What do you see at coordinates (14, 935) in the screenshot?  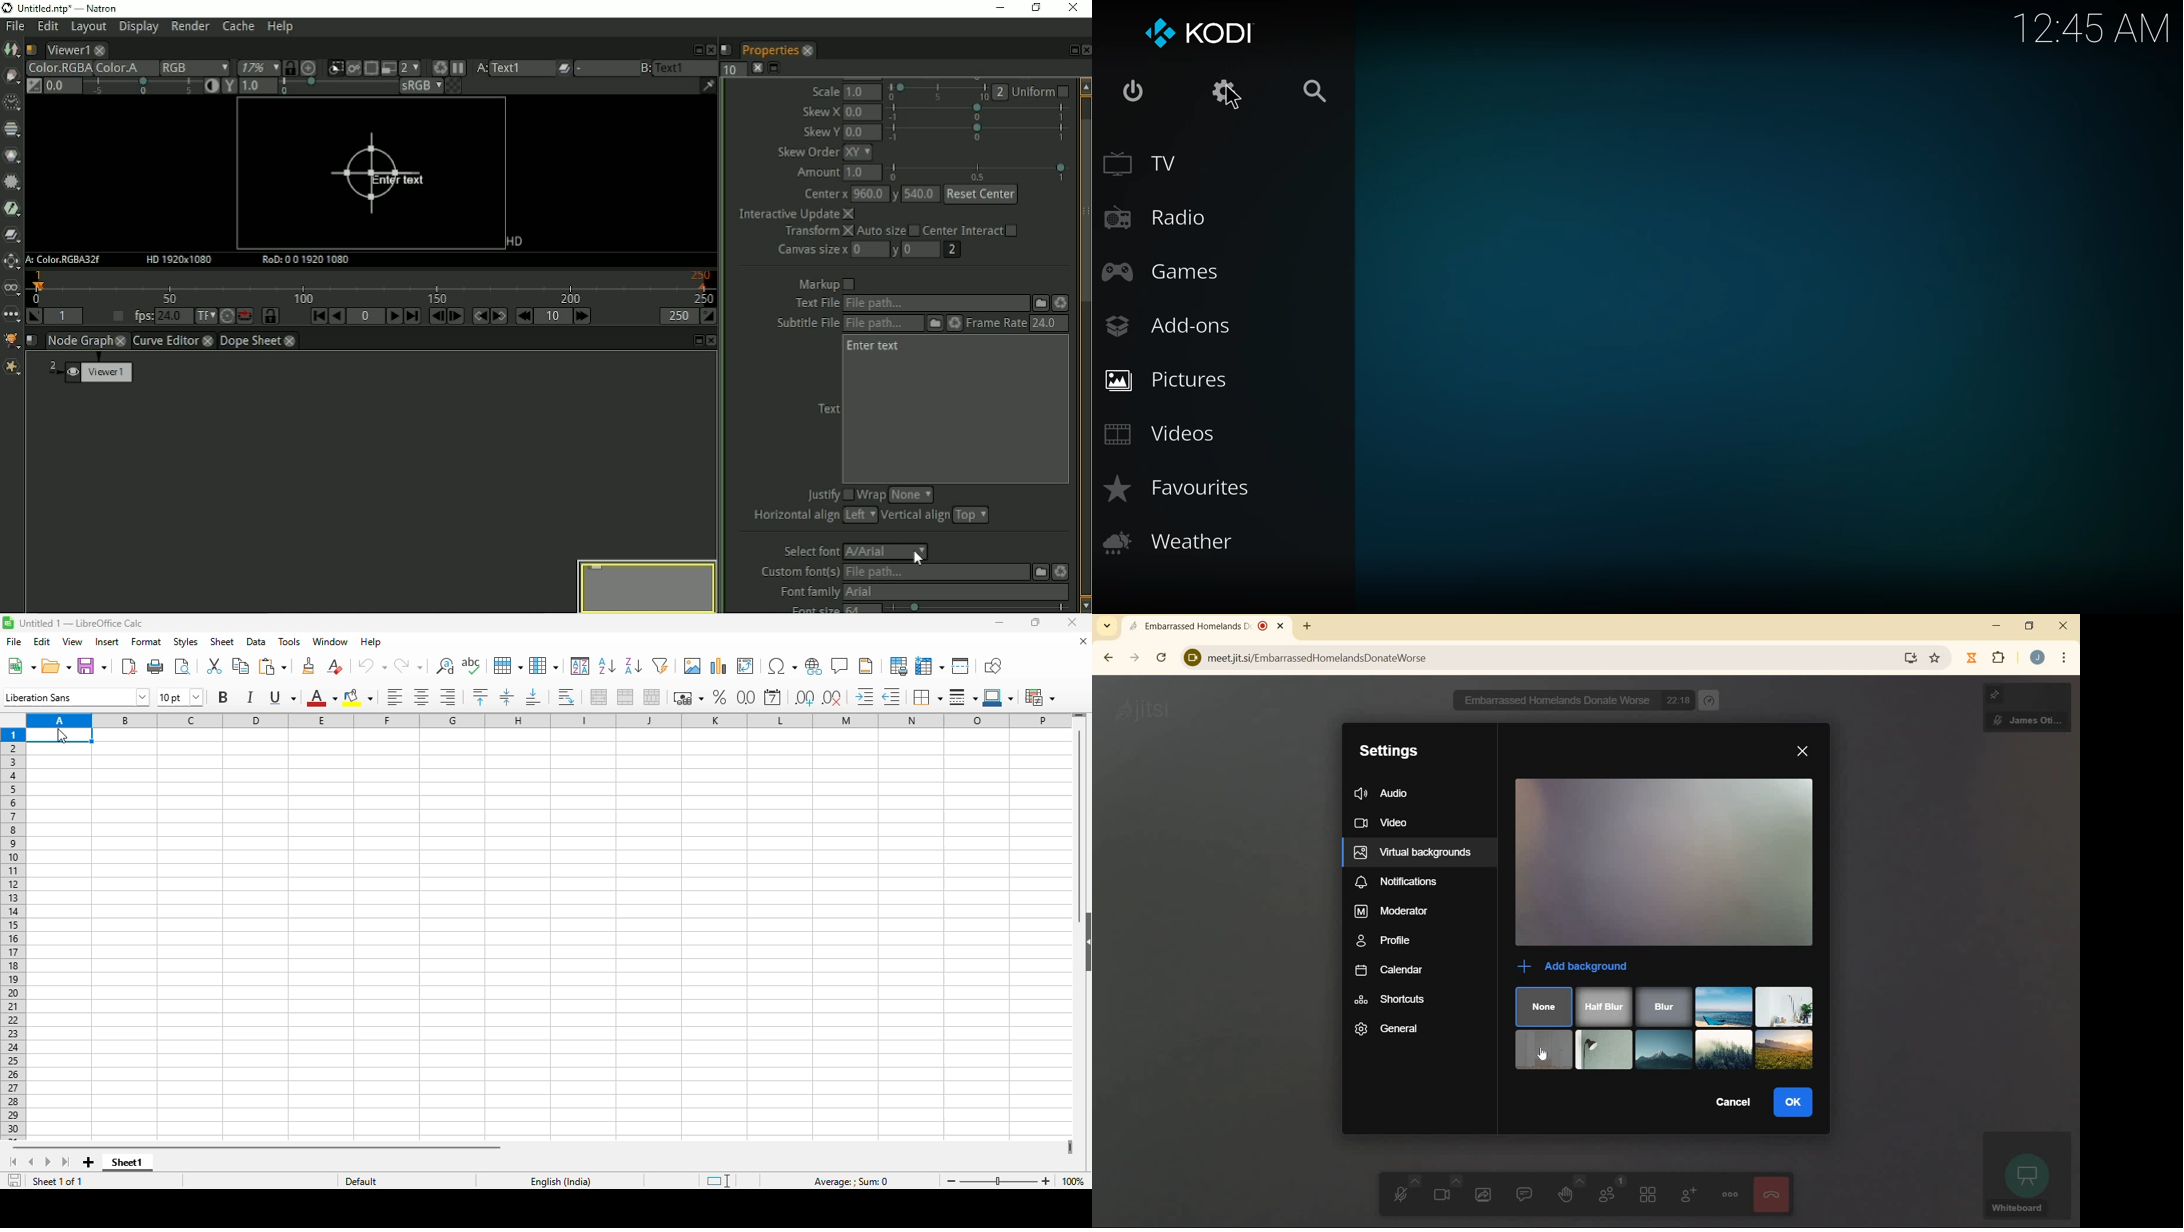 I see `rows` at bounding box center [14, 935].